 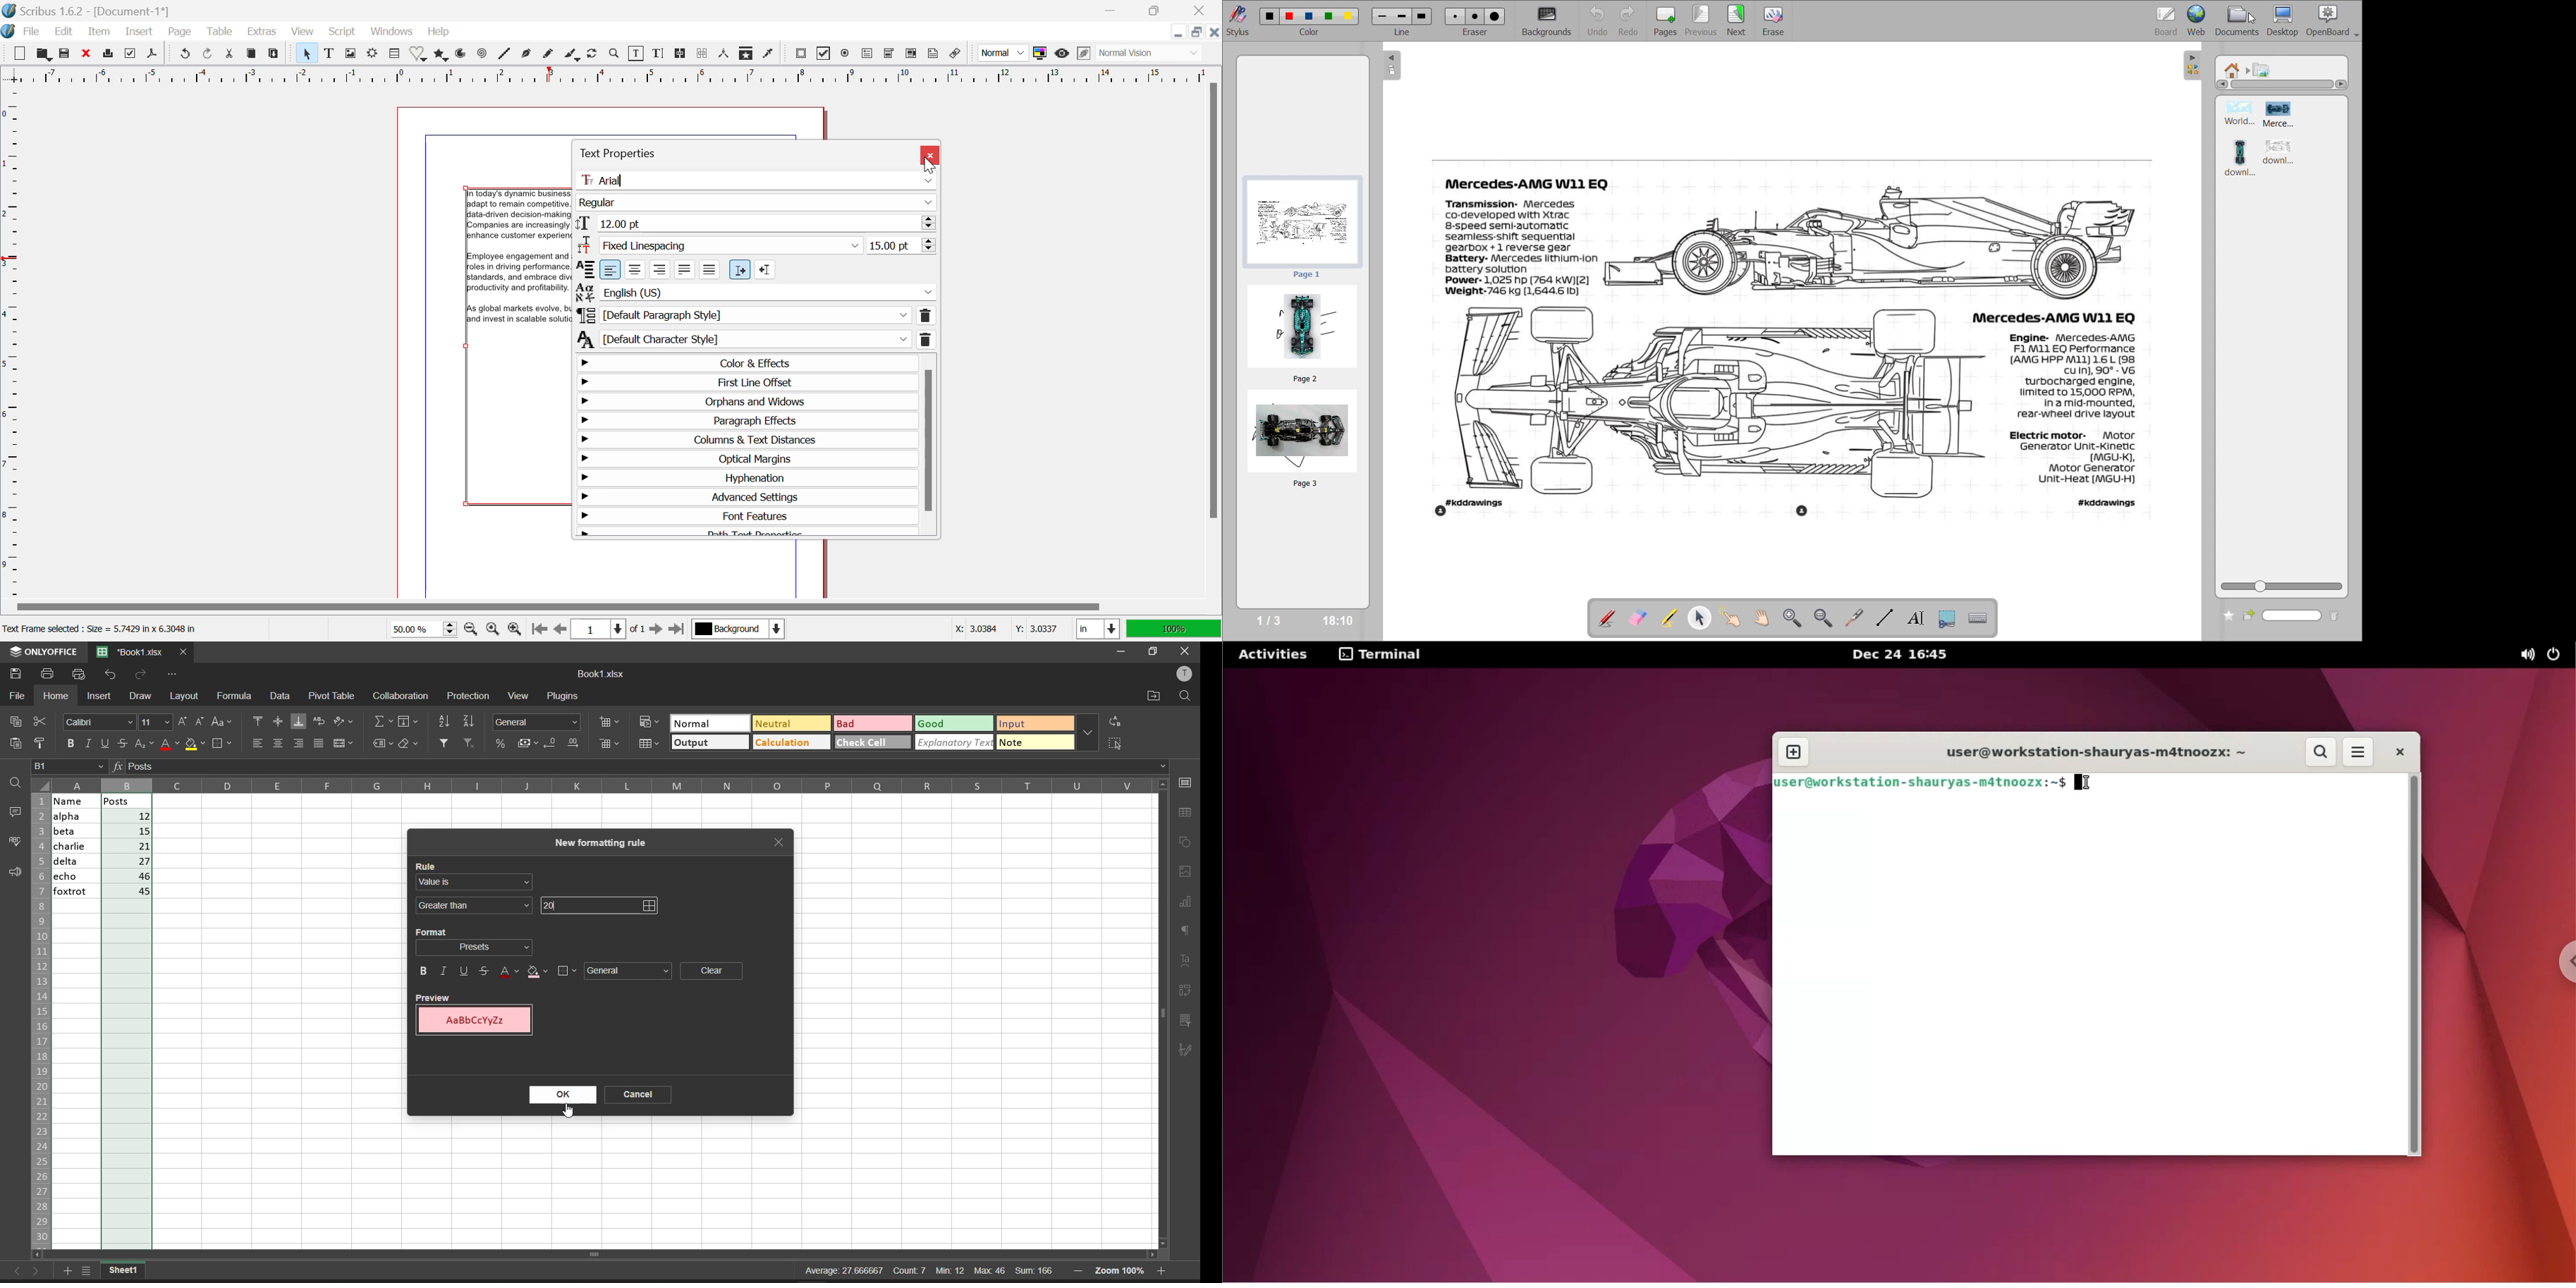 I want to click on Pdf checkbox, so click(x=824, y=53).